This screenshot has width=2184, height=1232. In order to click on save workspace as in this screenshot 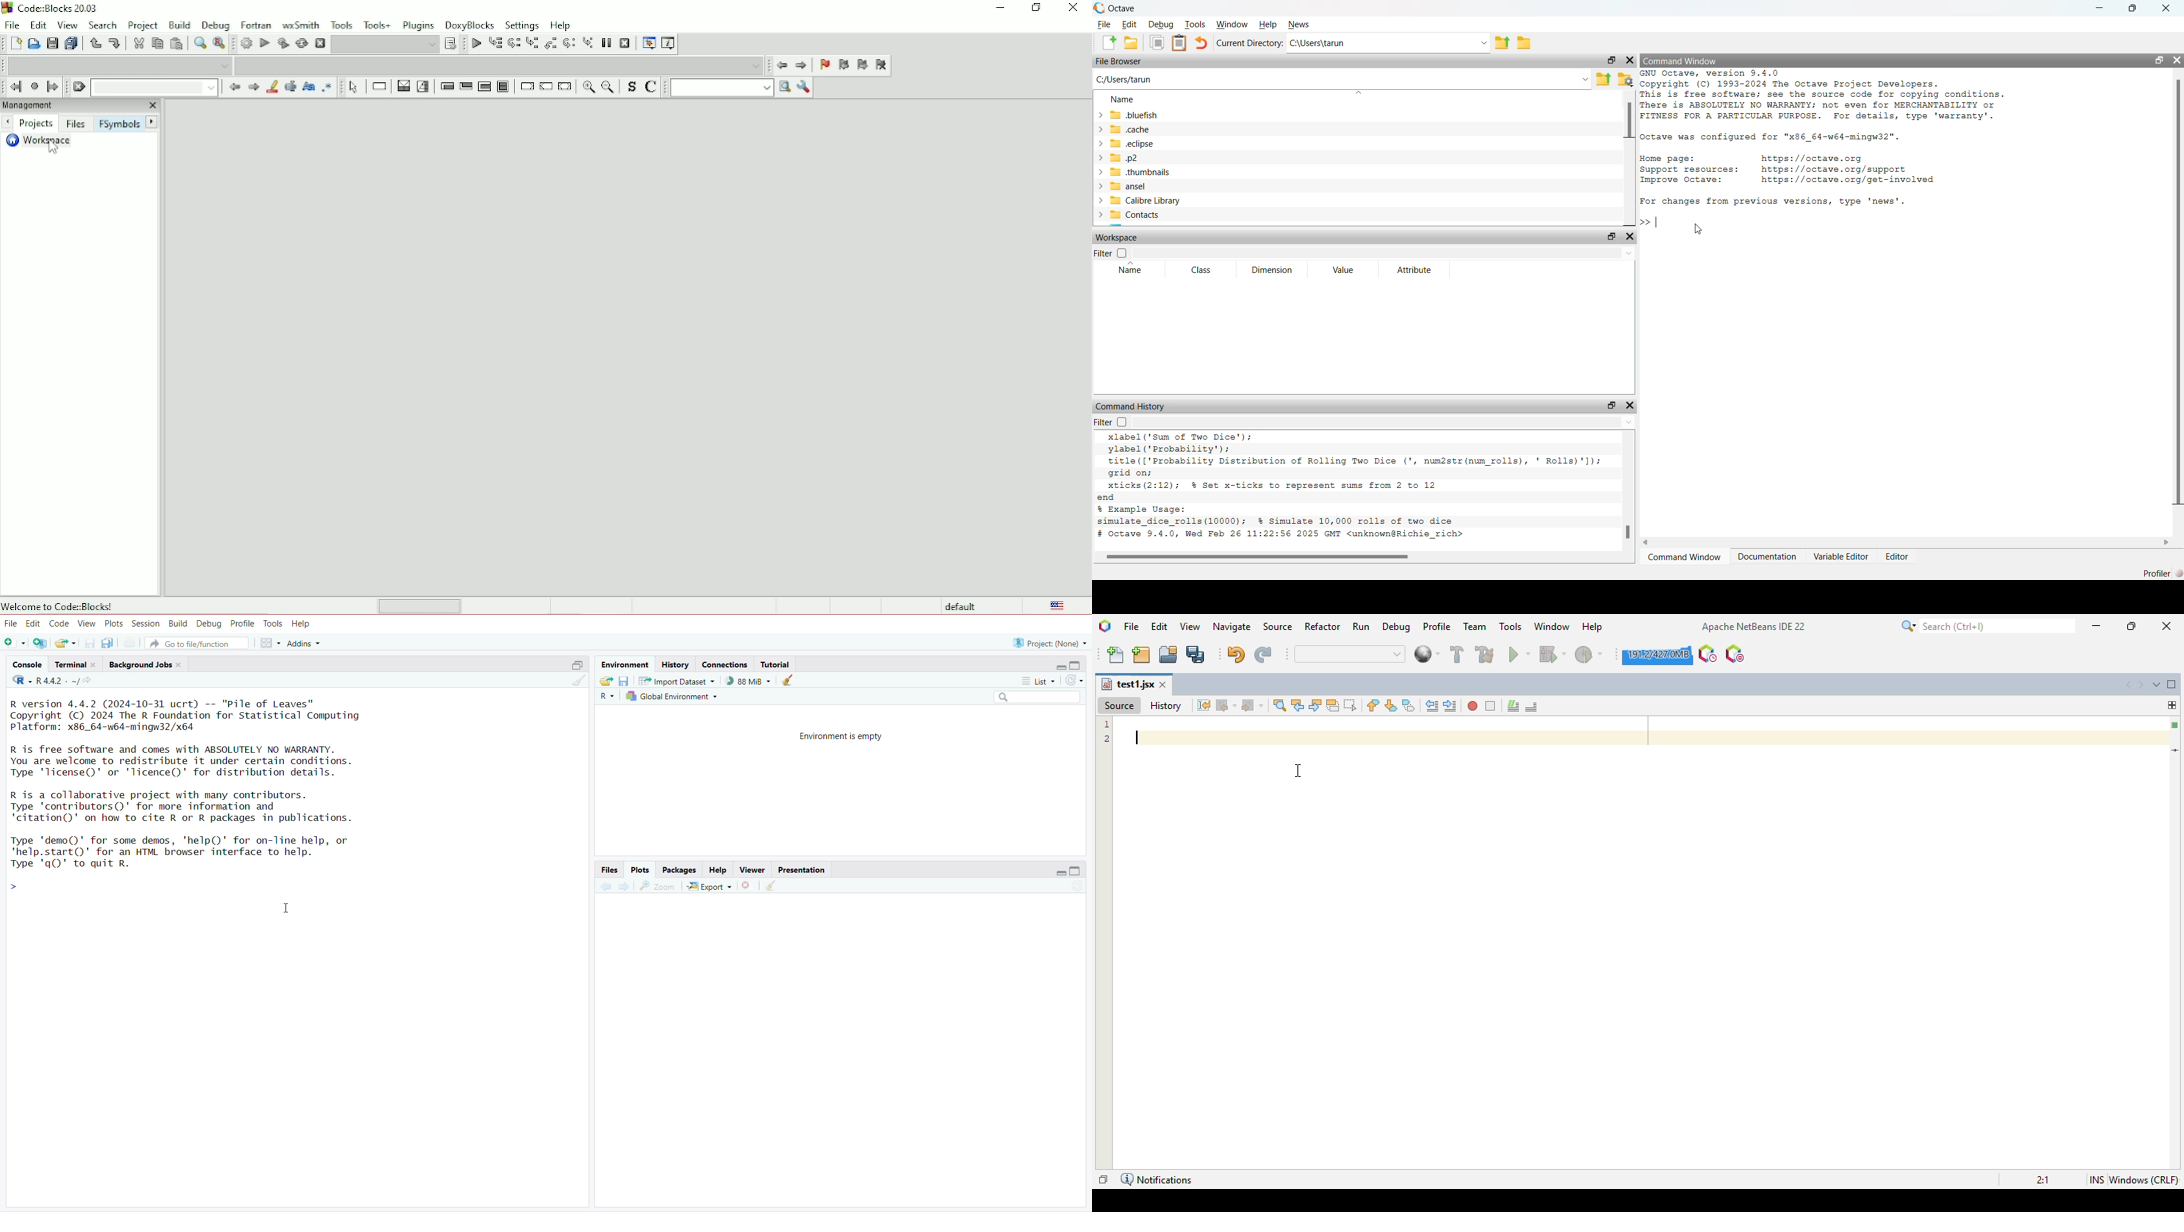, I will do `click(627, 682)`.